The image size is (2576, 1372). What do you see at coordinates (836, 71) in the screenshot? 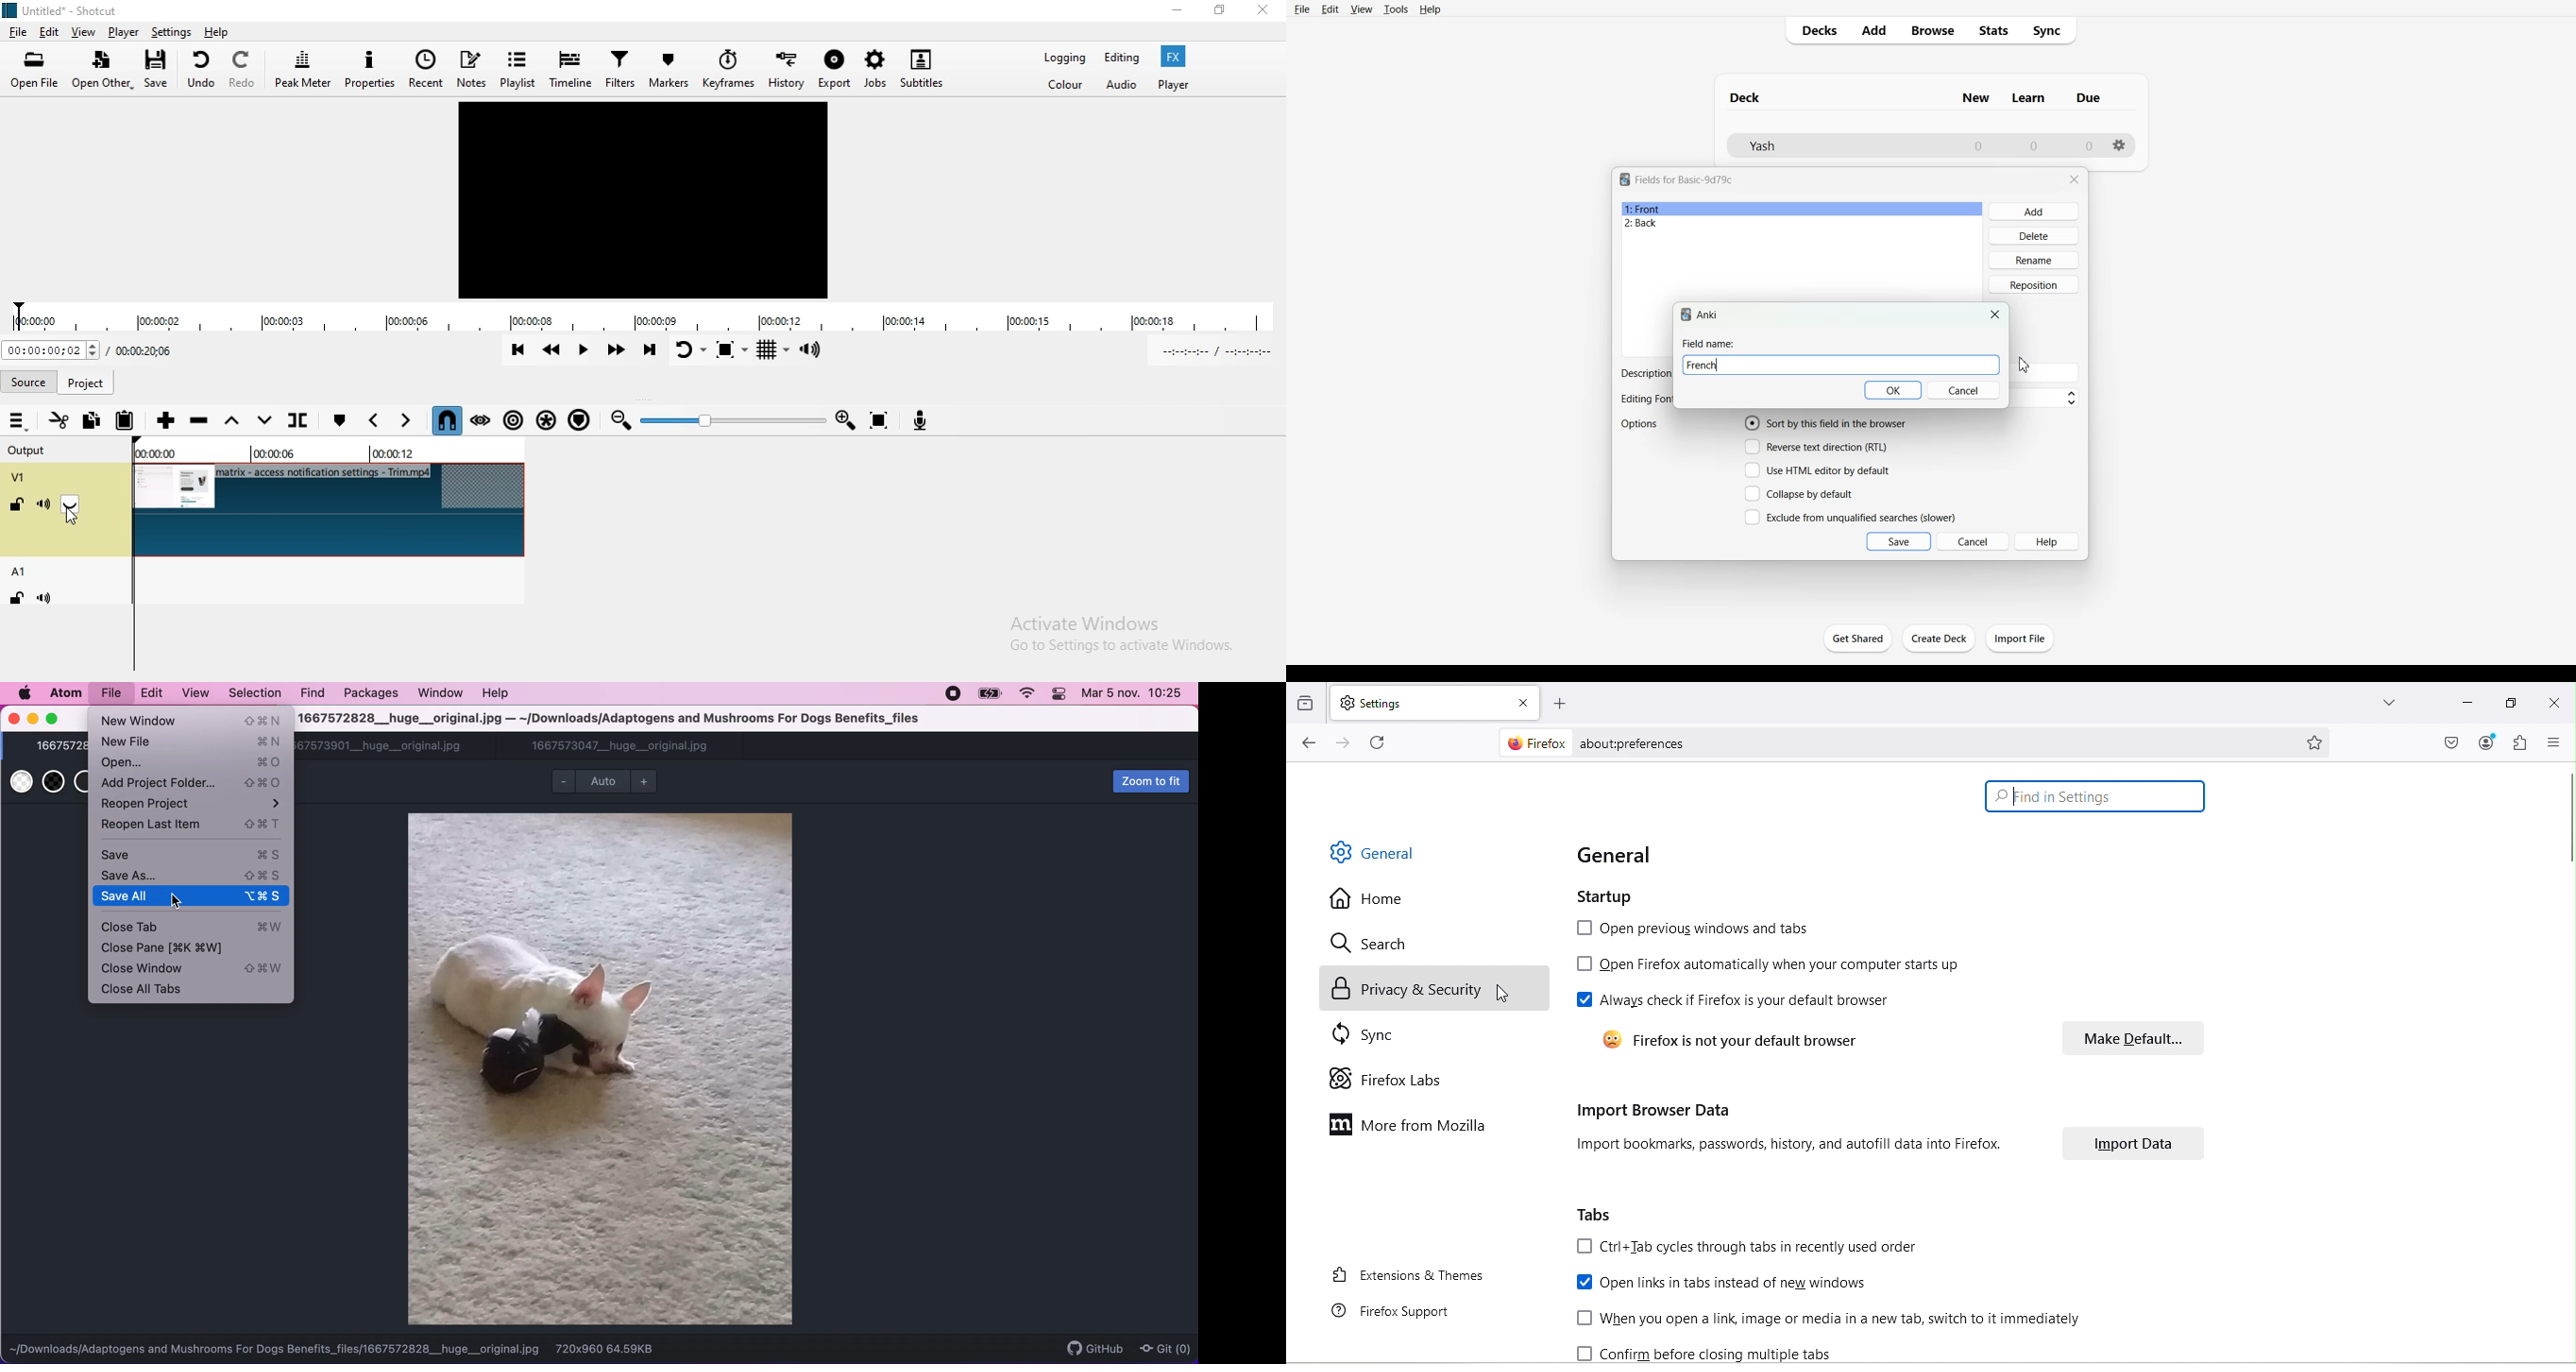
I see `Export` at bounding box center [836, 71].